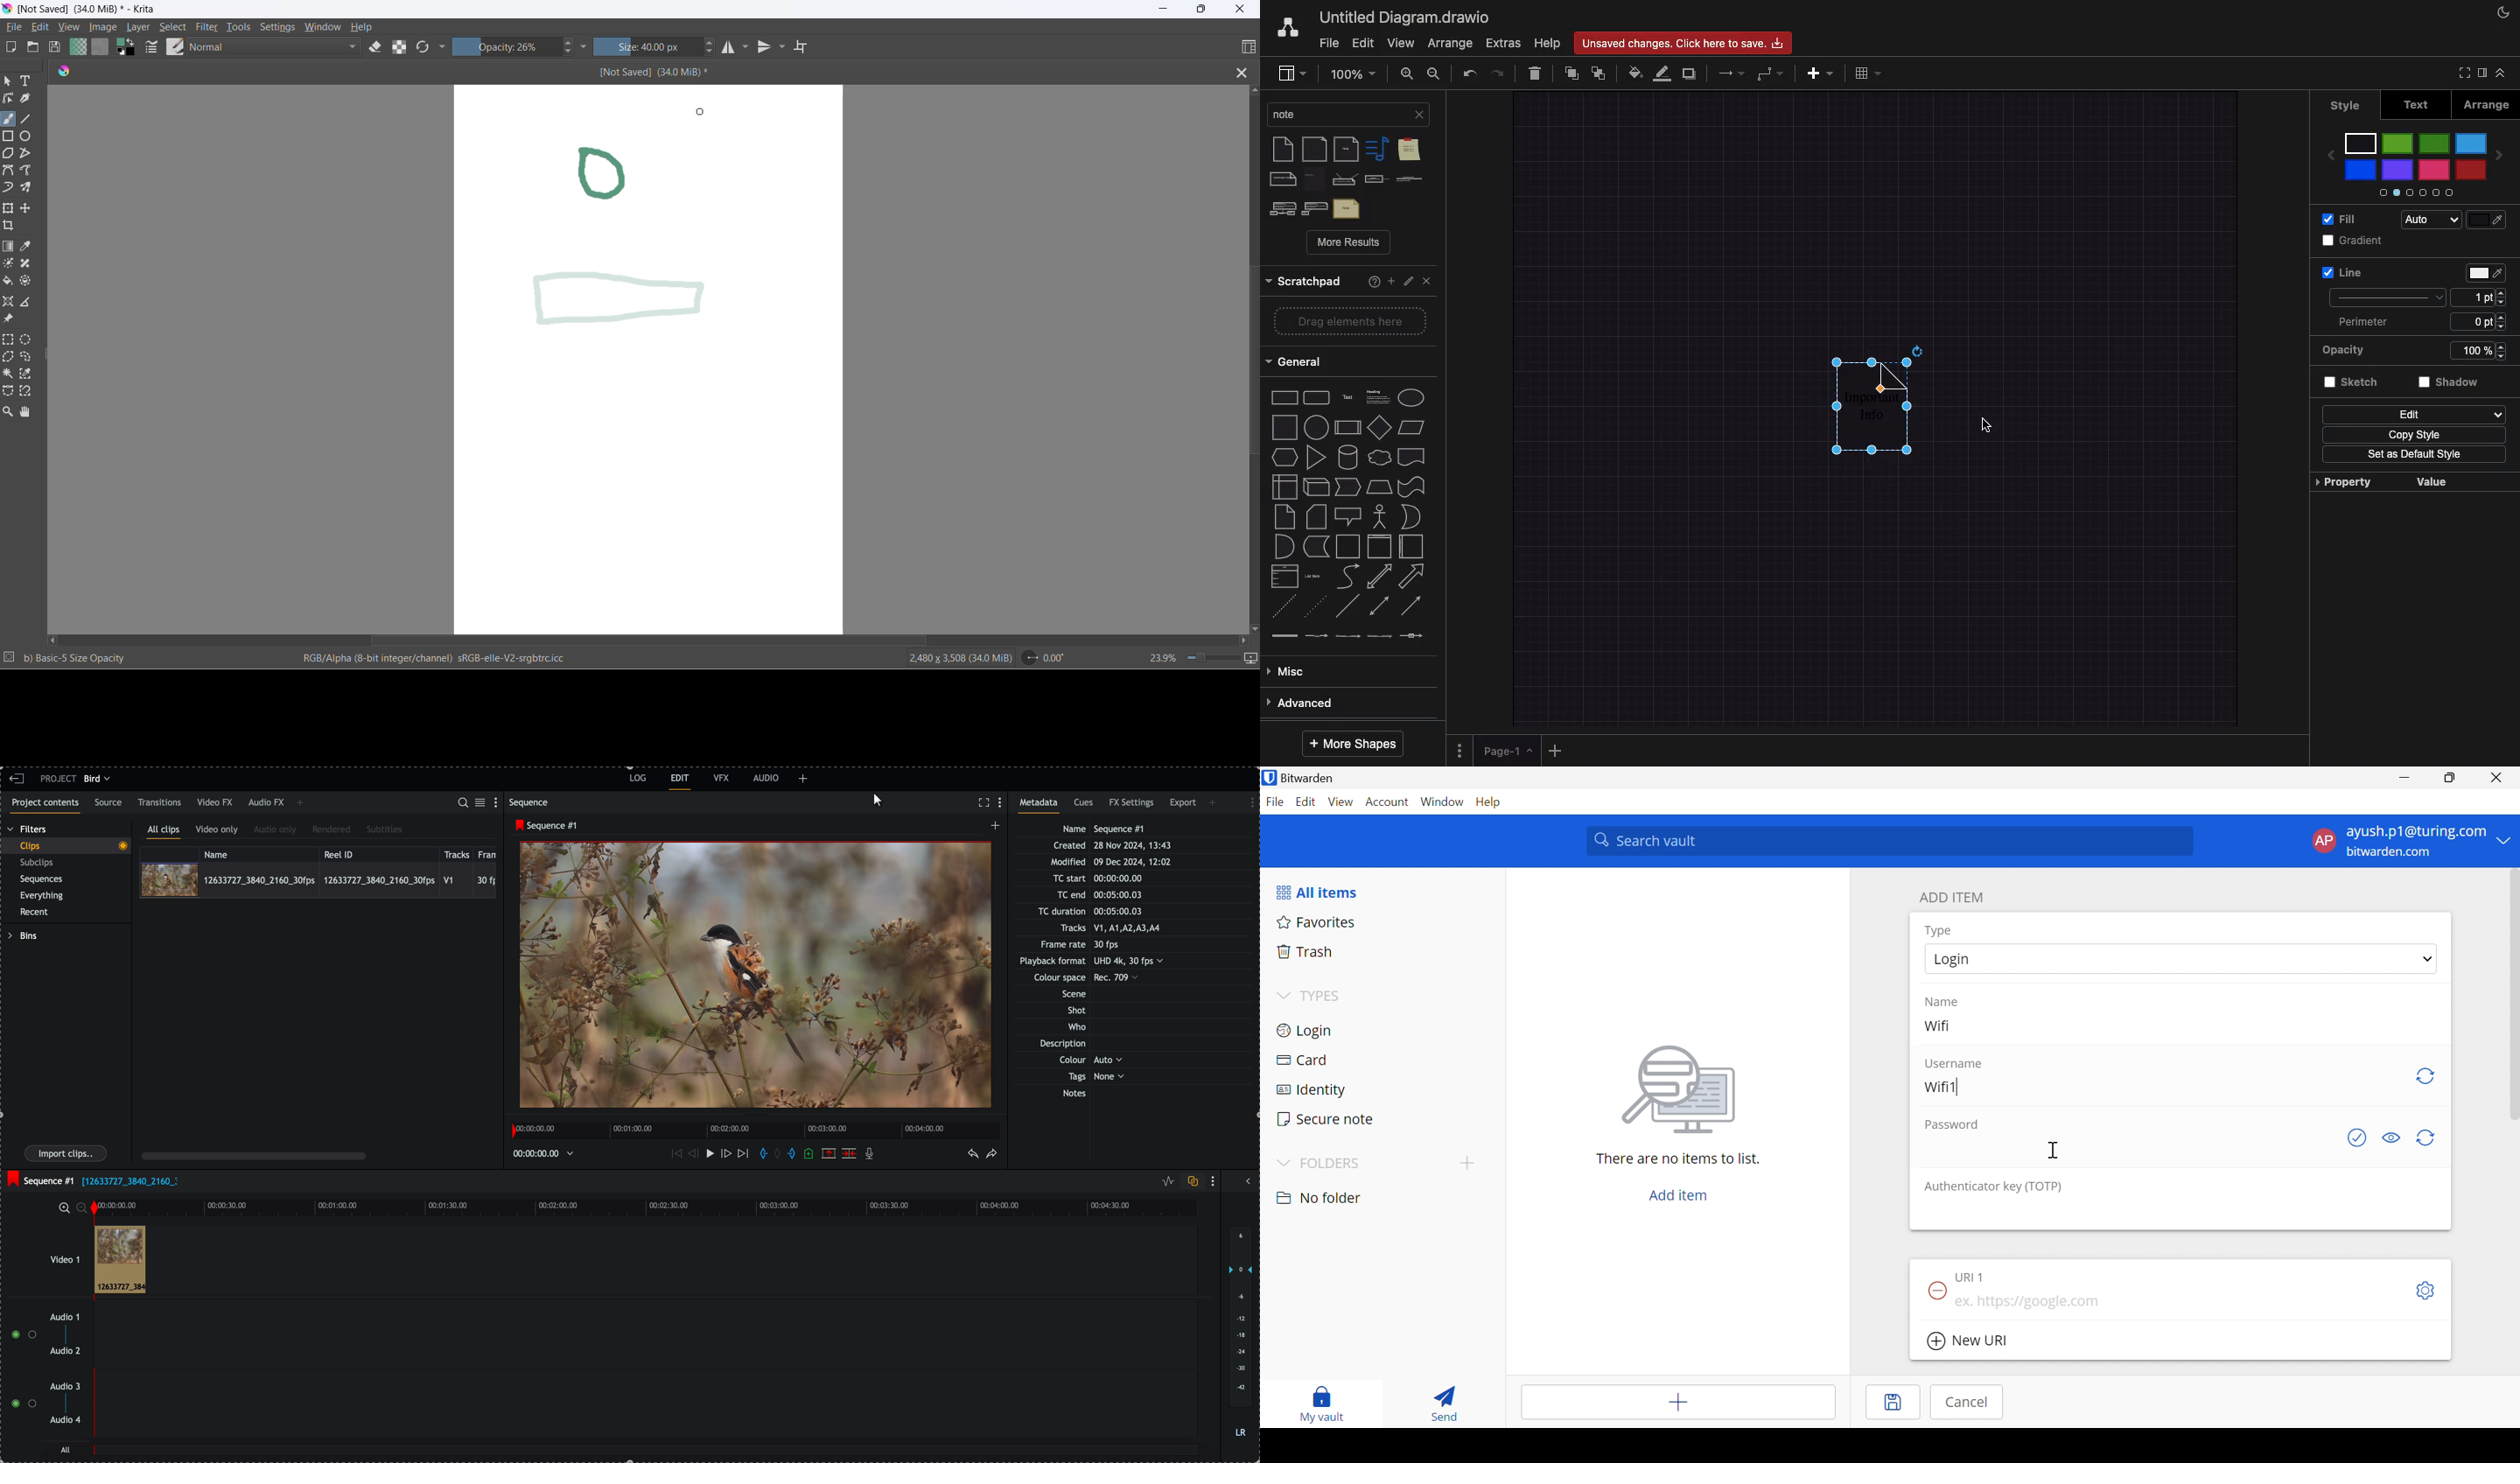 The height and width of the screenshot is (1484, 2520). I want to click on new opacity, so click(629, 308).